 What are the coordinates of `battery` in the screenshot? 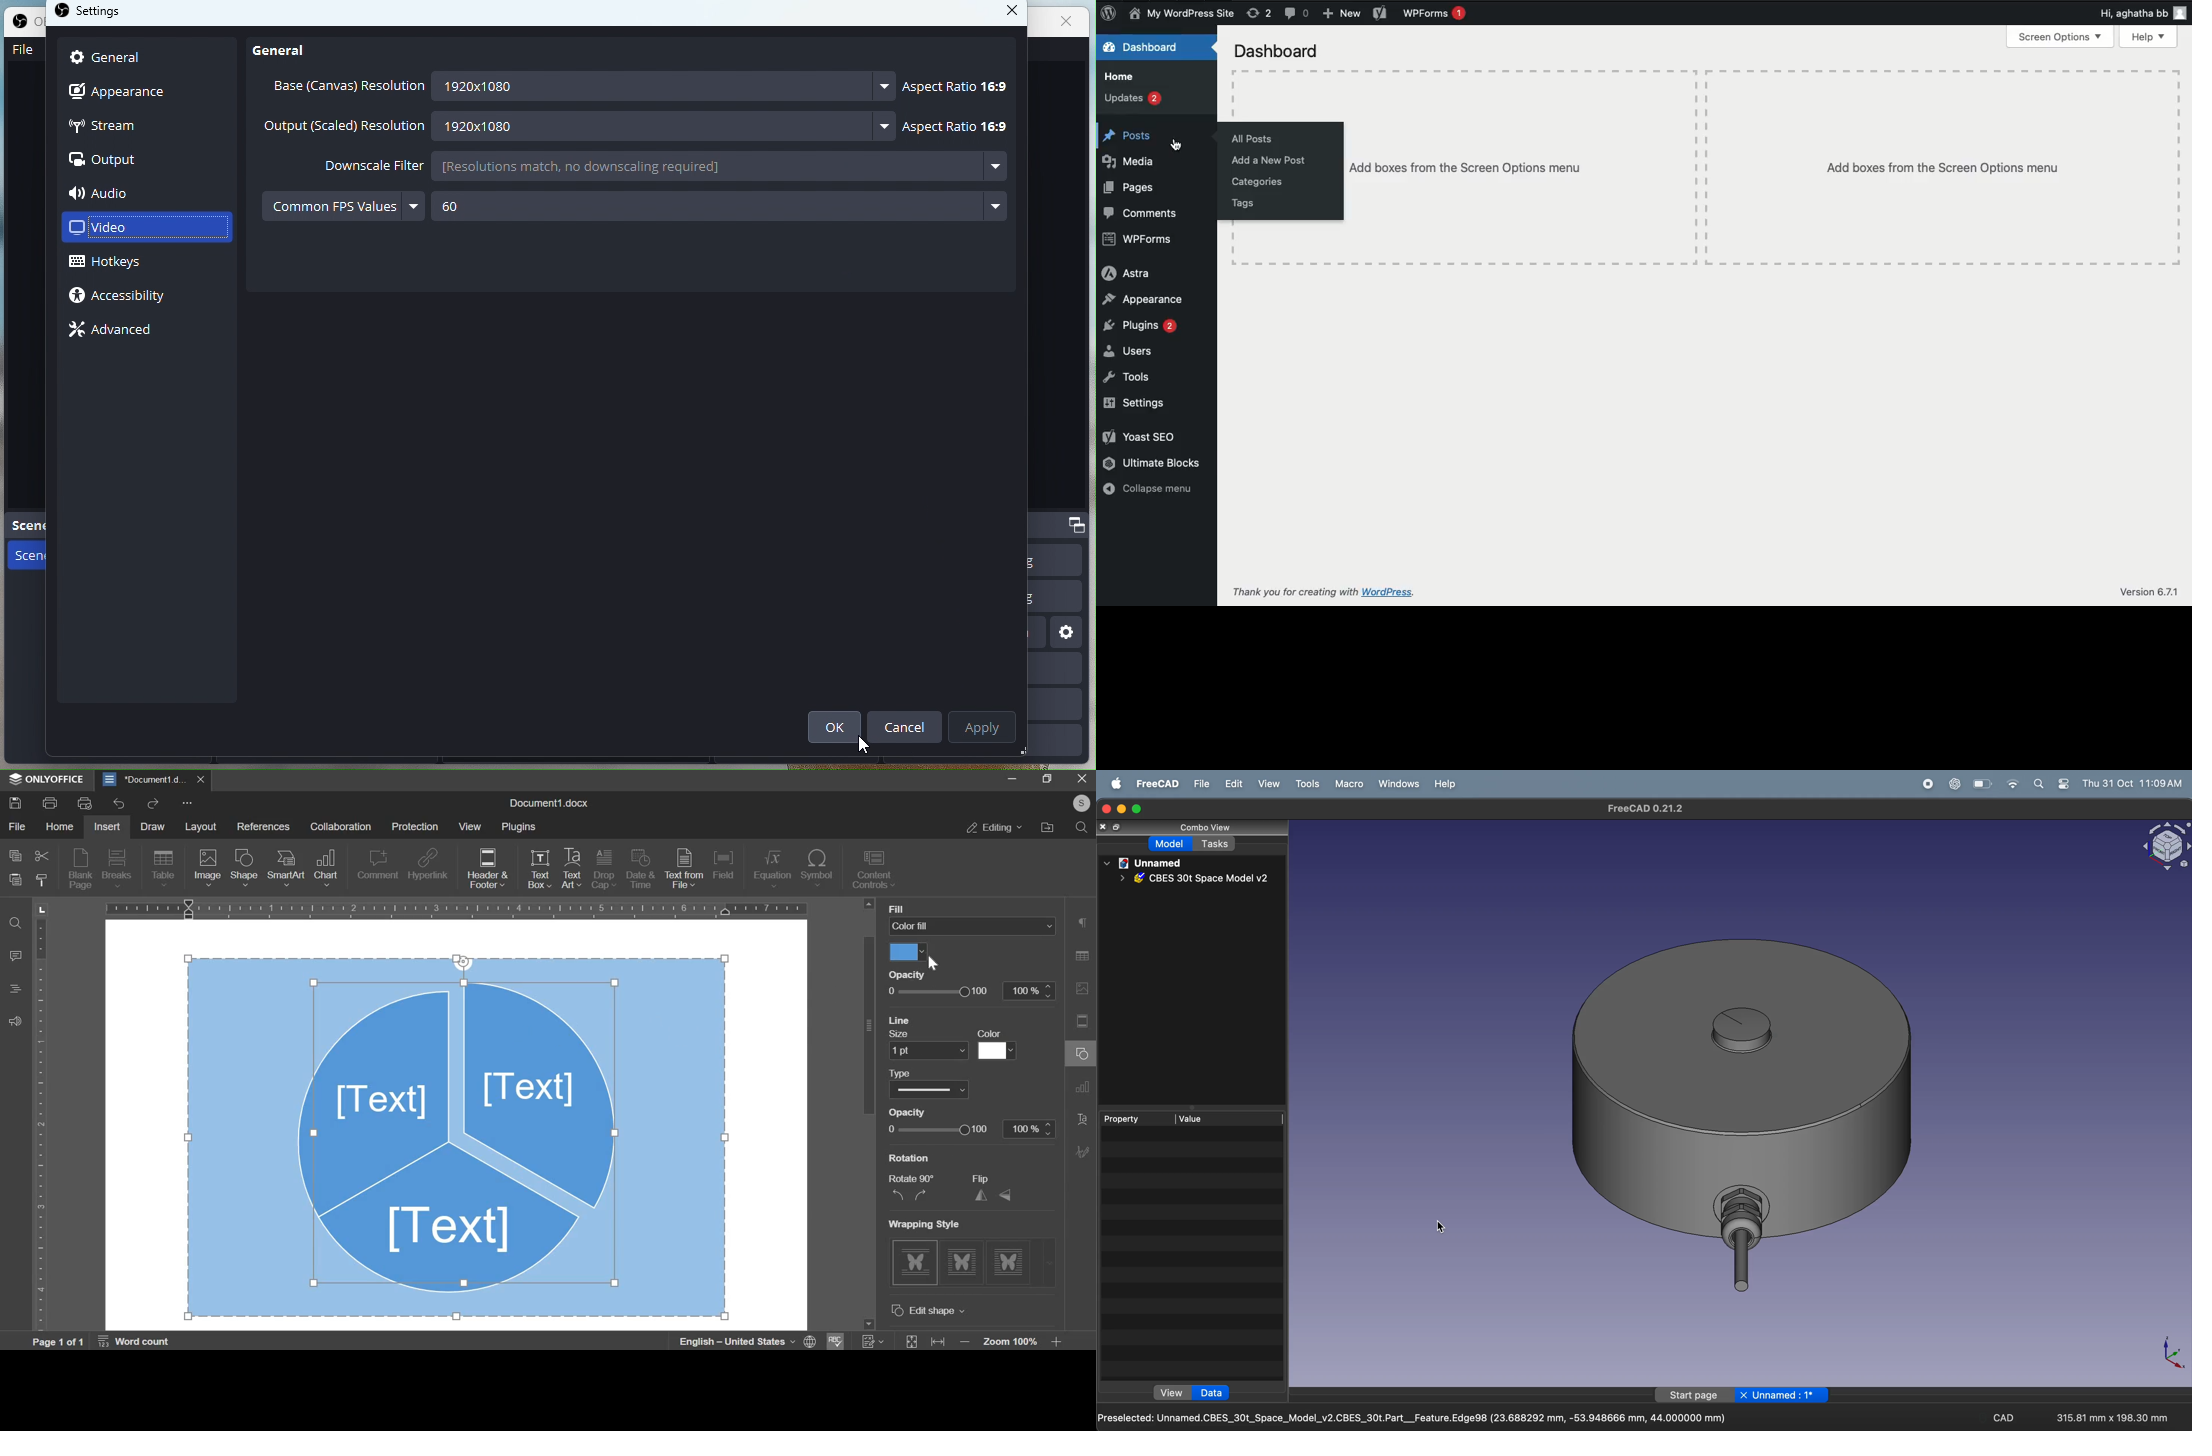 It's located at (1984, 783).